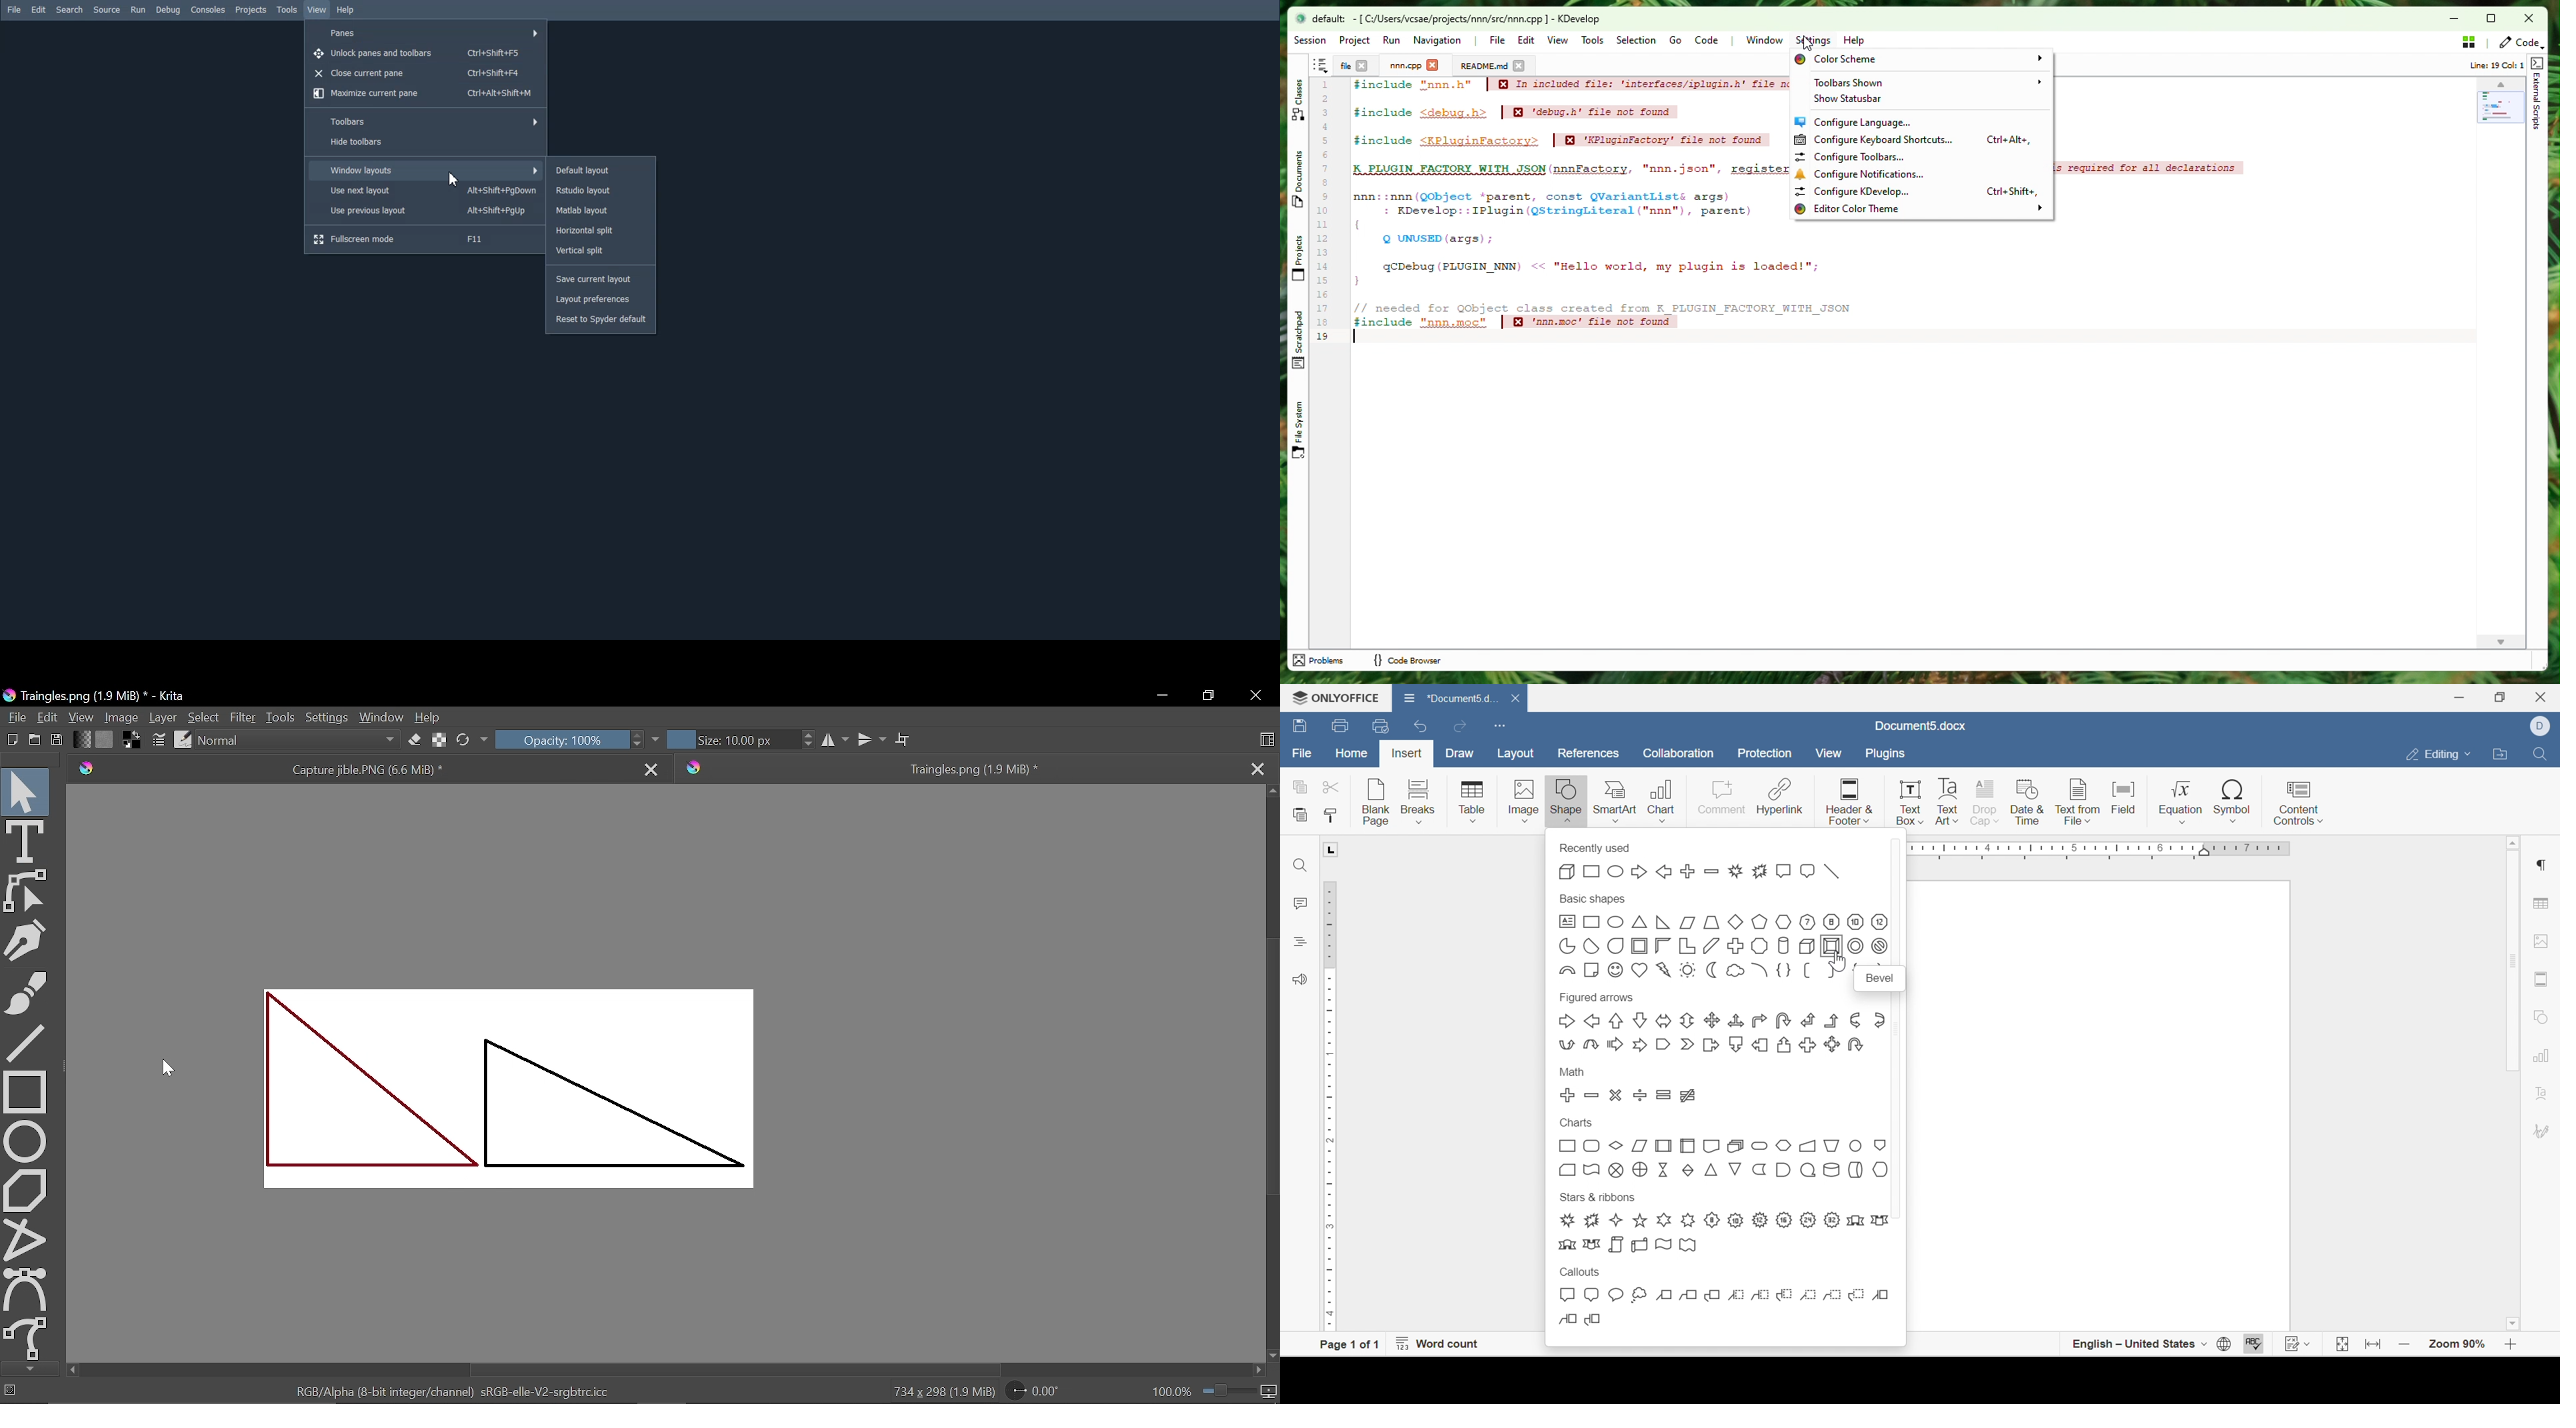 The width and height of the screenshot is (2576, 1428). What do you see at coordinates (300, 741) in the screenshot?
I see `Normal` at bounding box center [300, 741].